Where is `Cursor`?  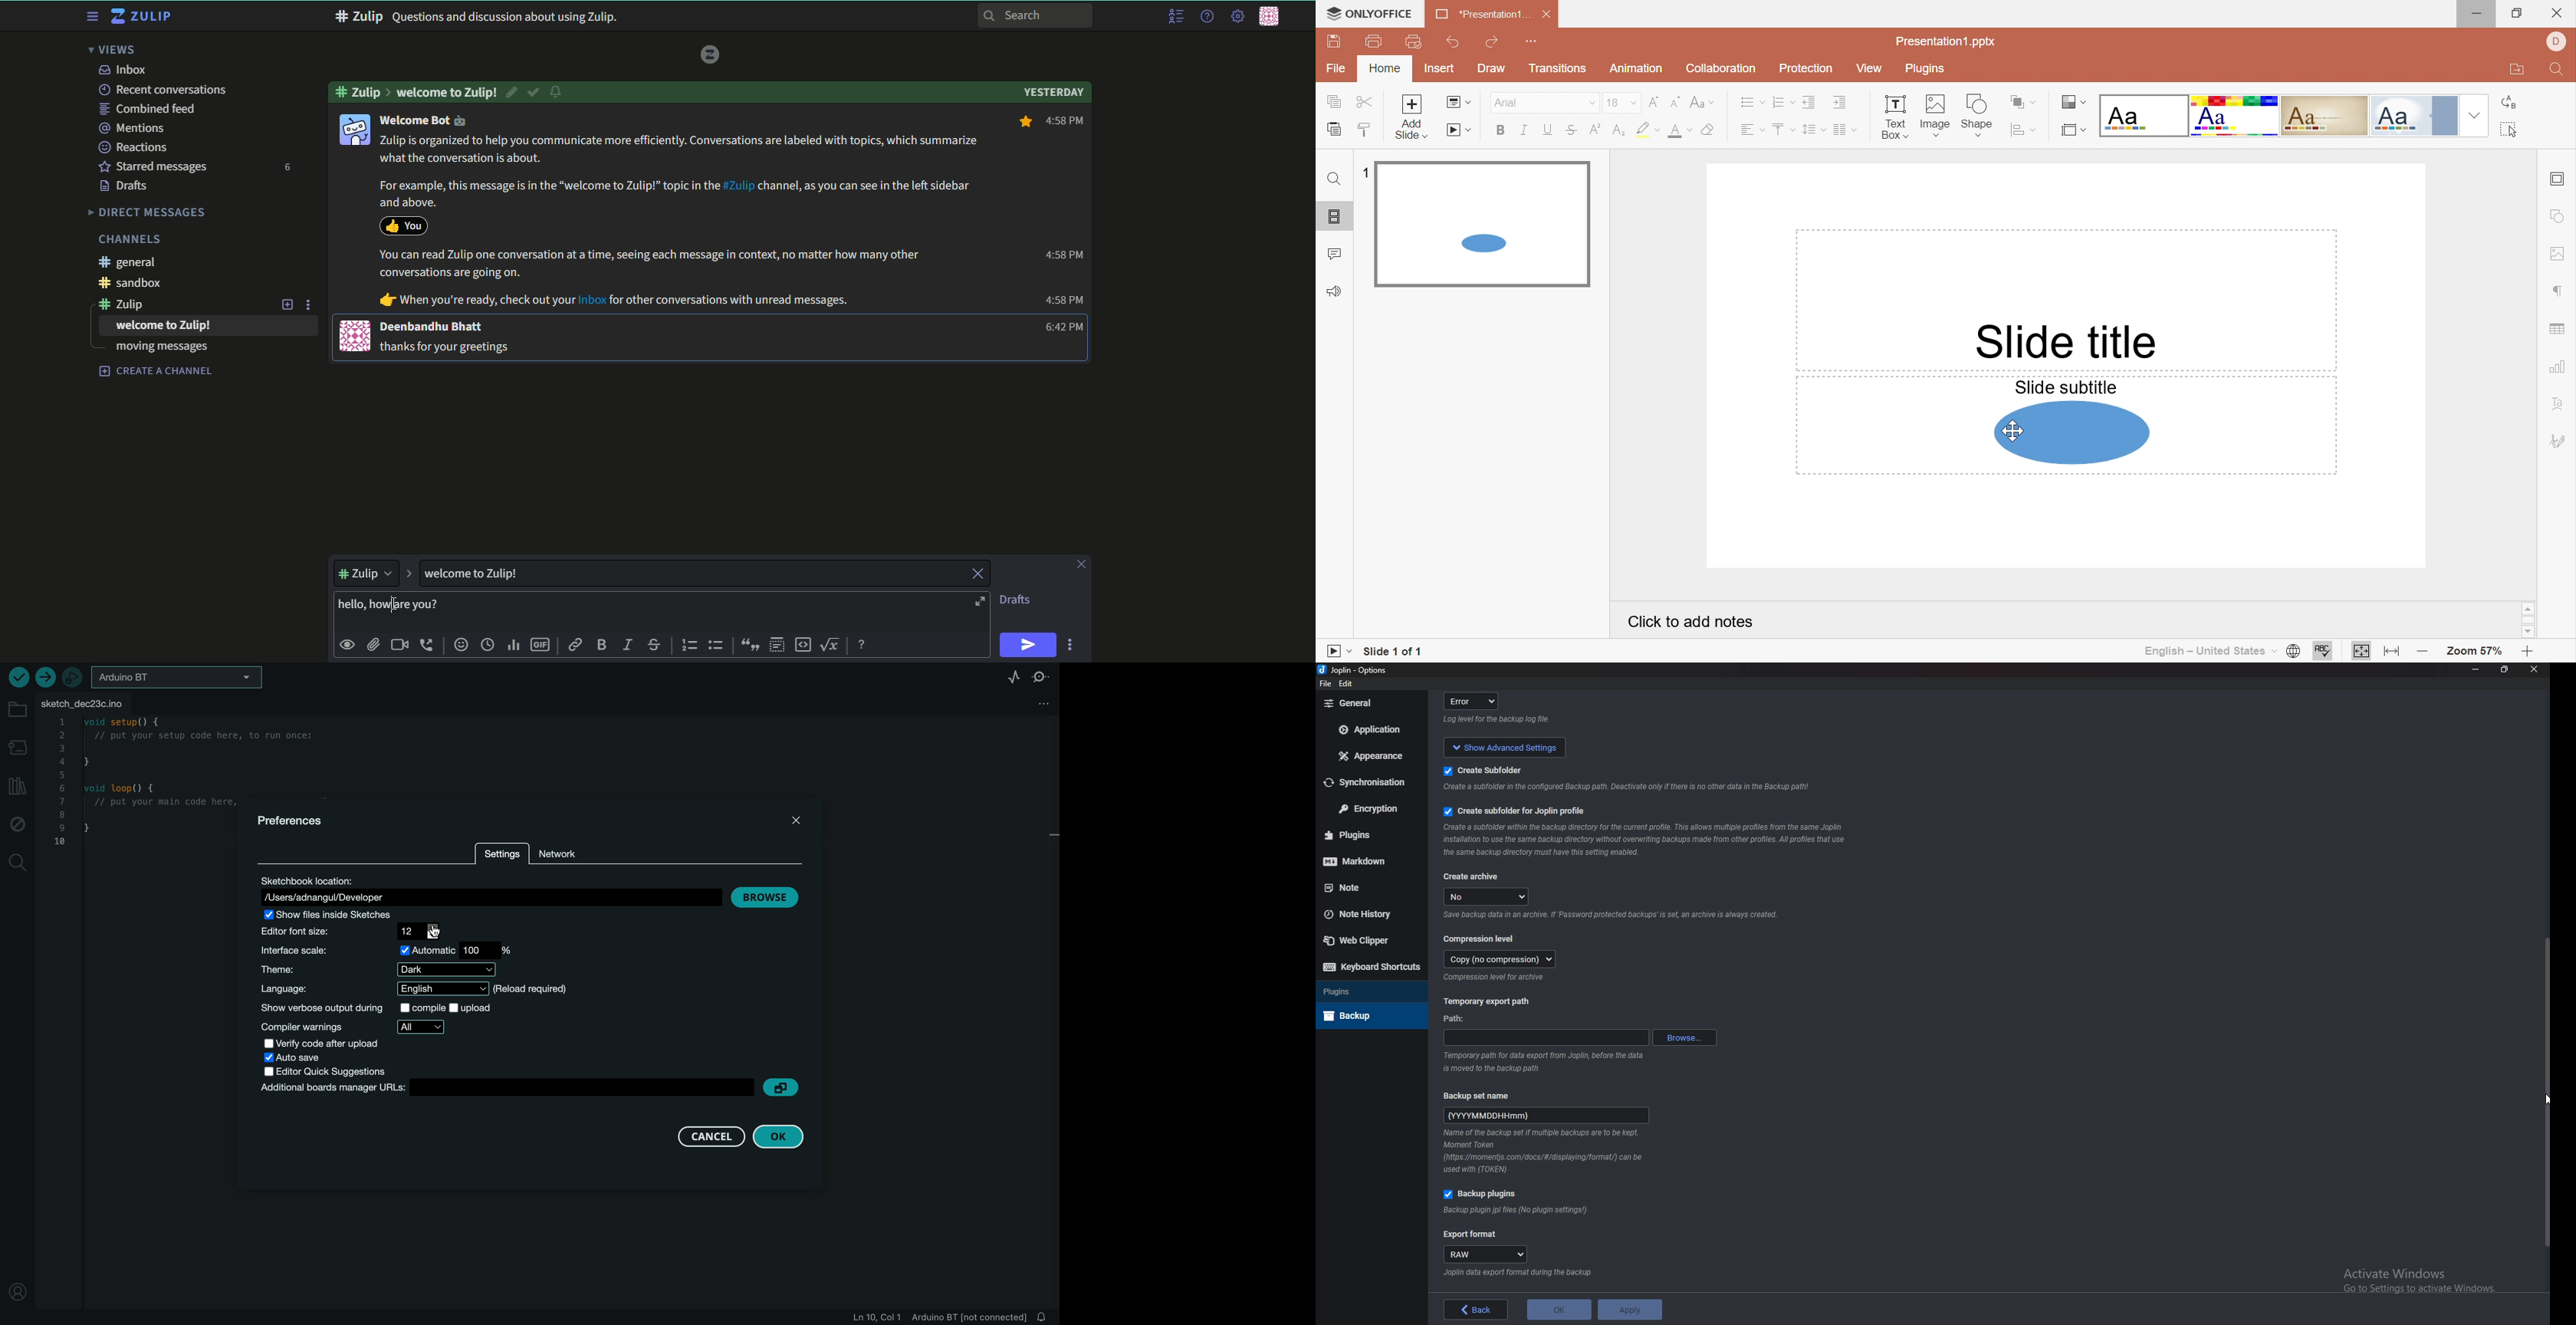
Cursor is located at coordinates (395, 603).